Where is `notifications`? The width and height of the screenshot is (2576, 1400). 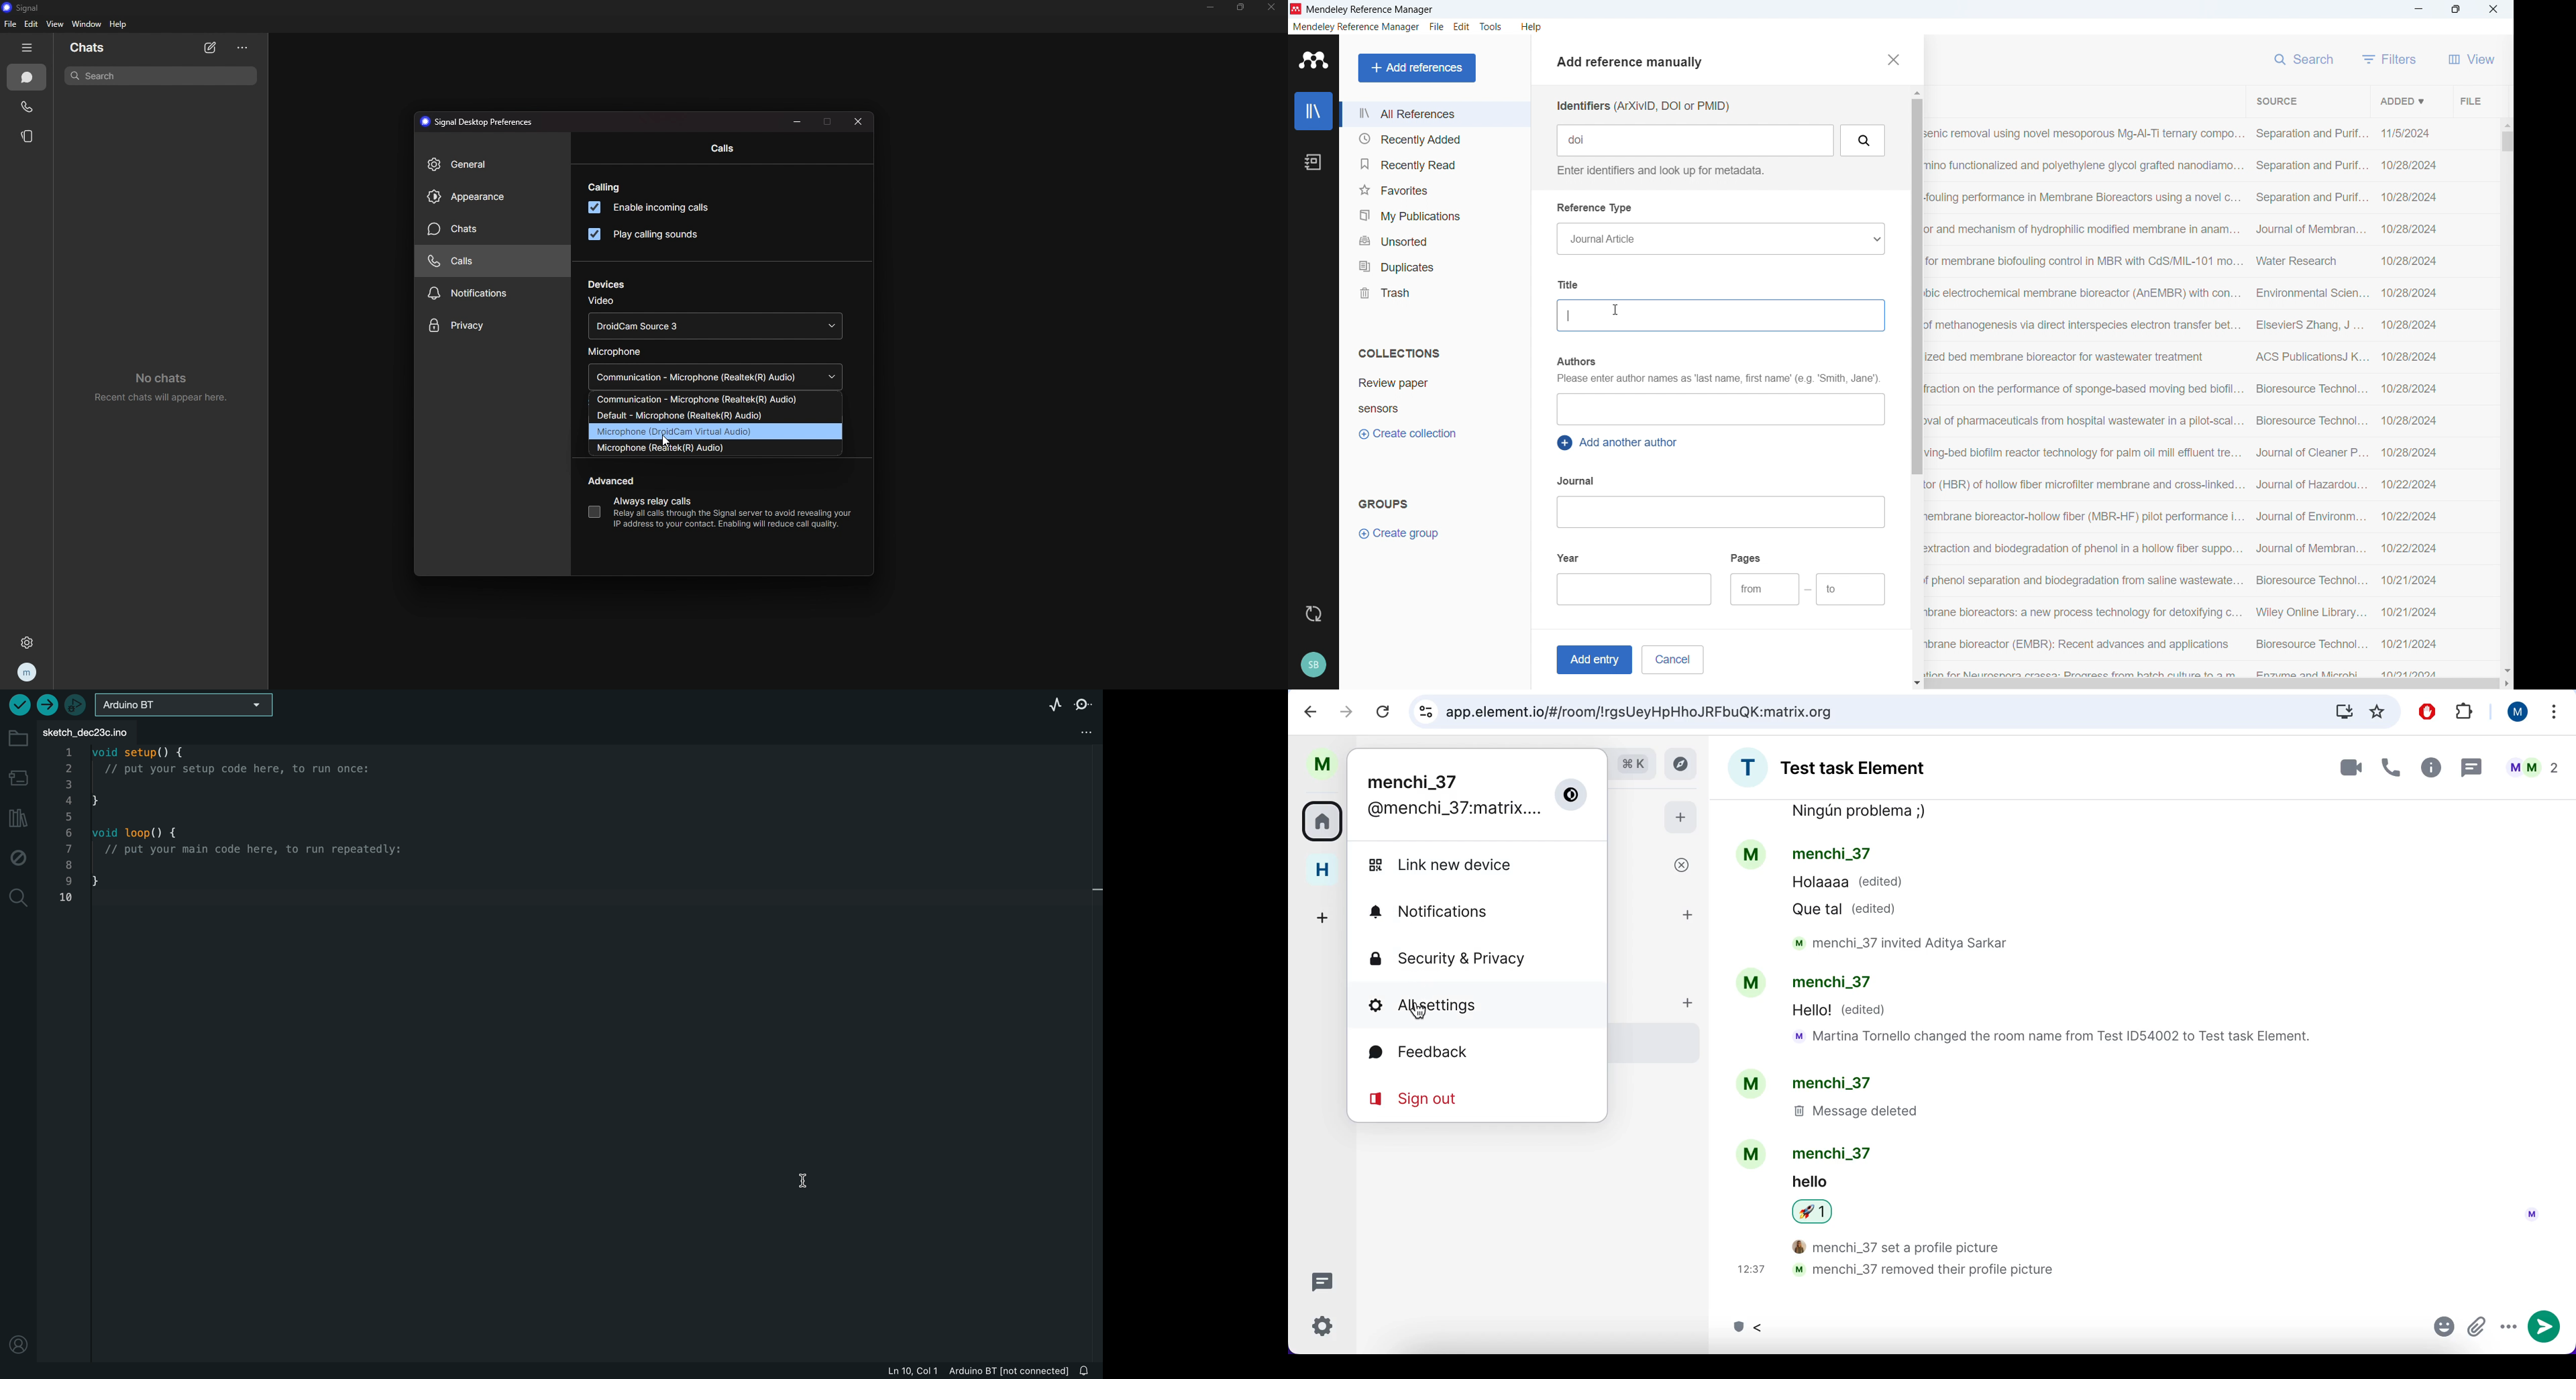 notifications is located at coordinates (486, 294).